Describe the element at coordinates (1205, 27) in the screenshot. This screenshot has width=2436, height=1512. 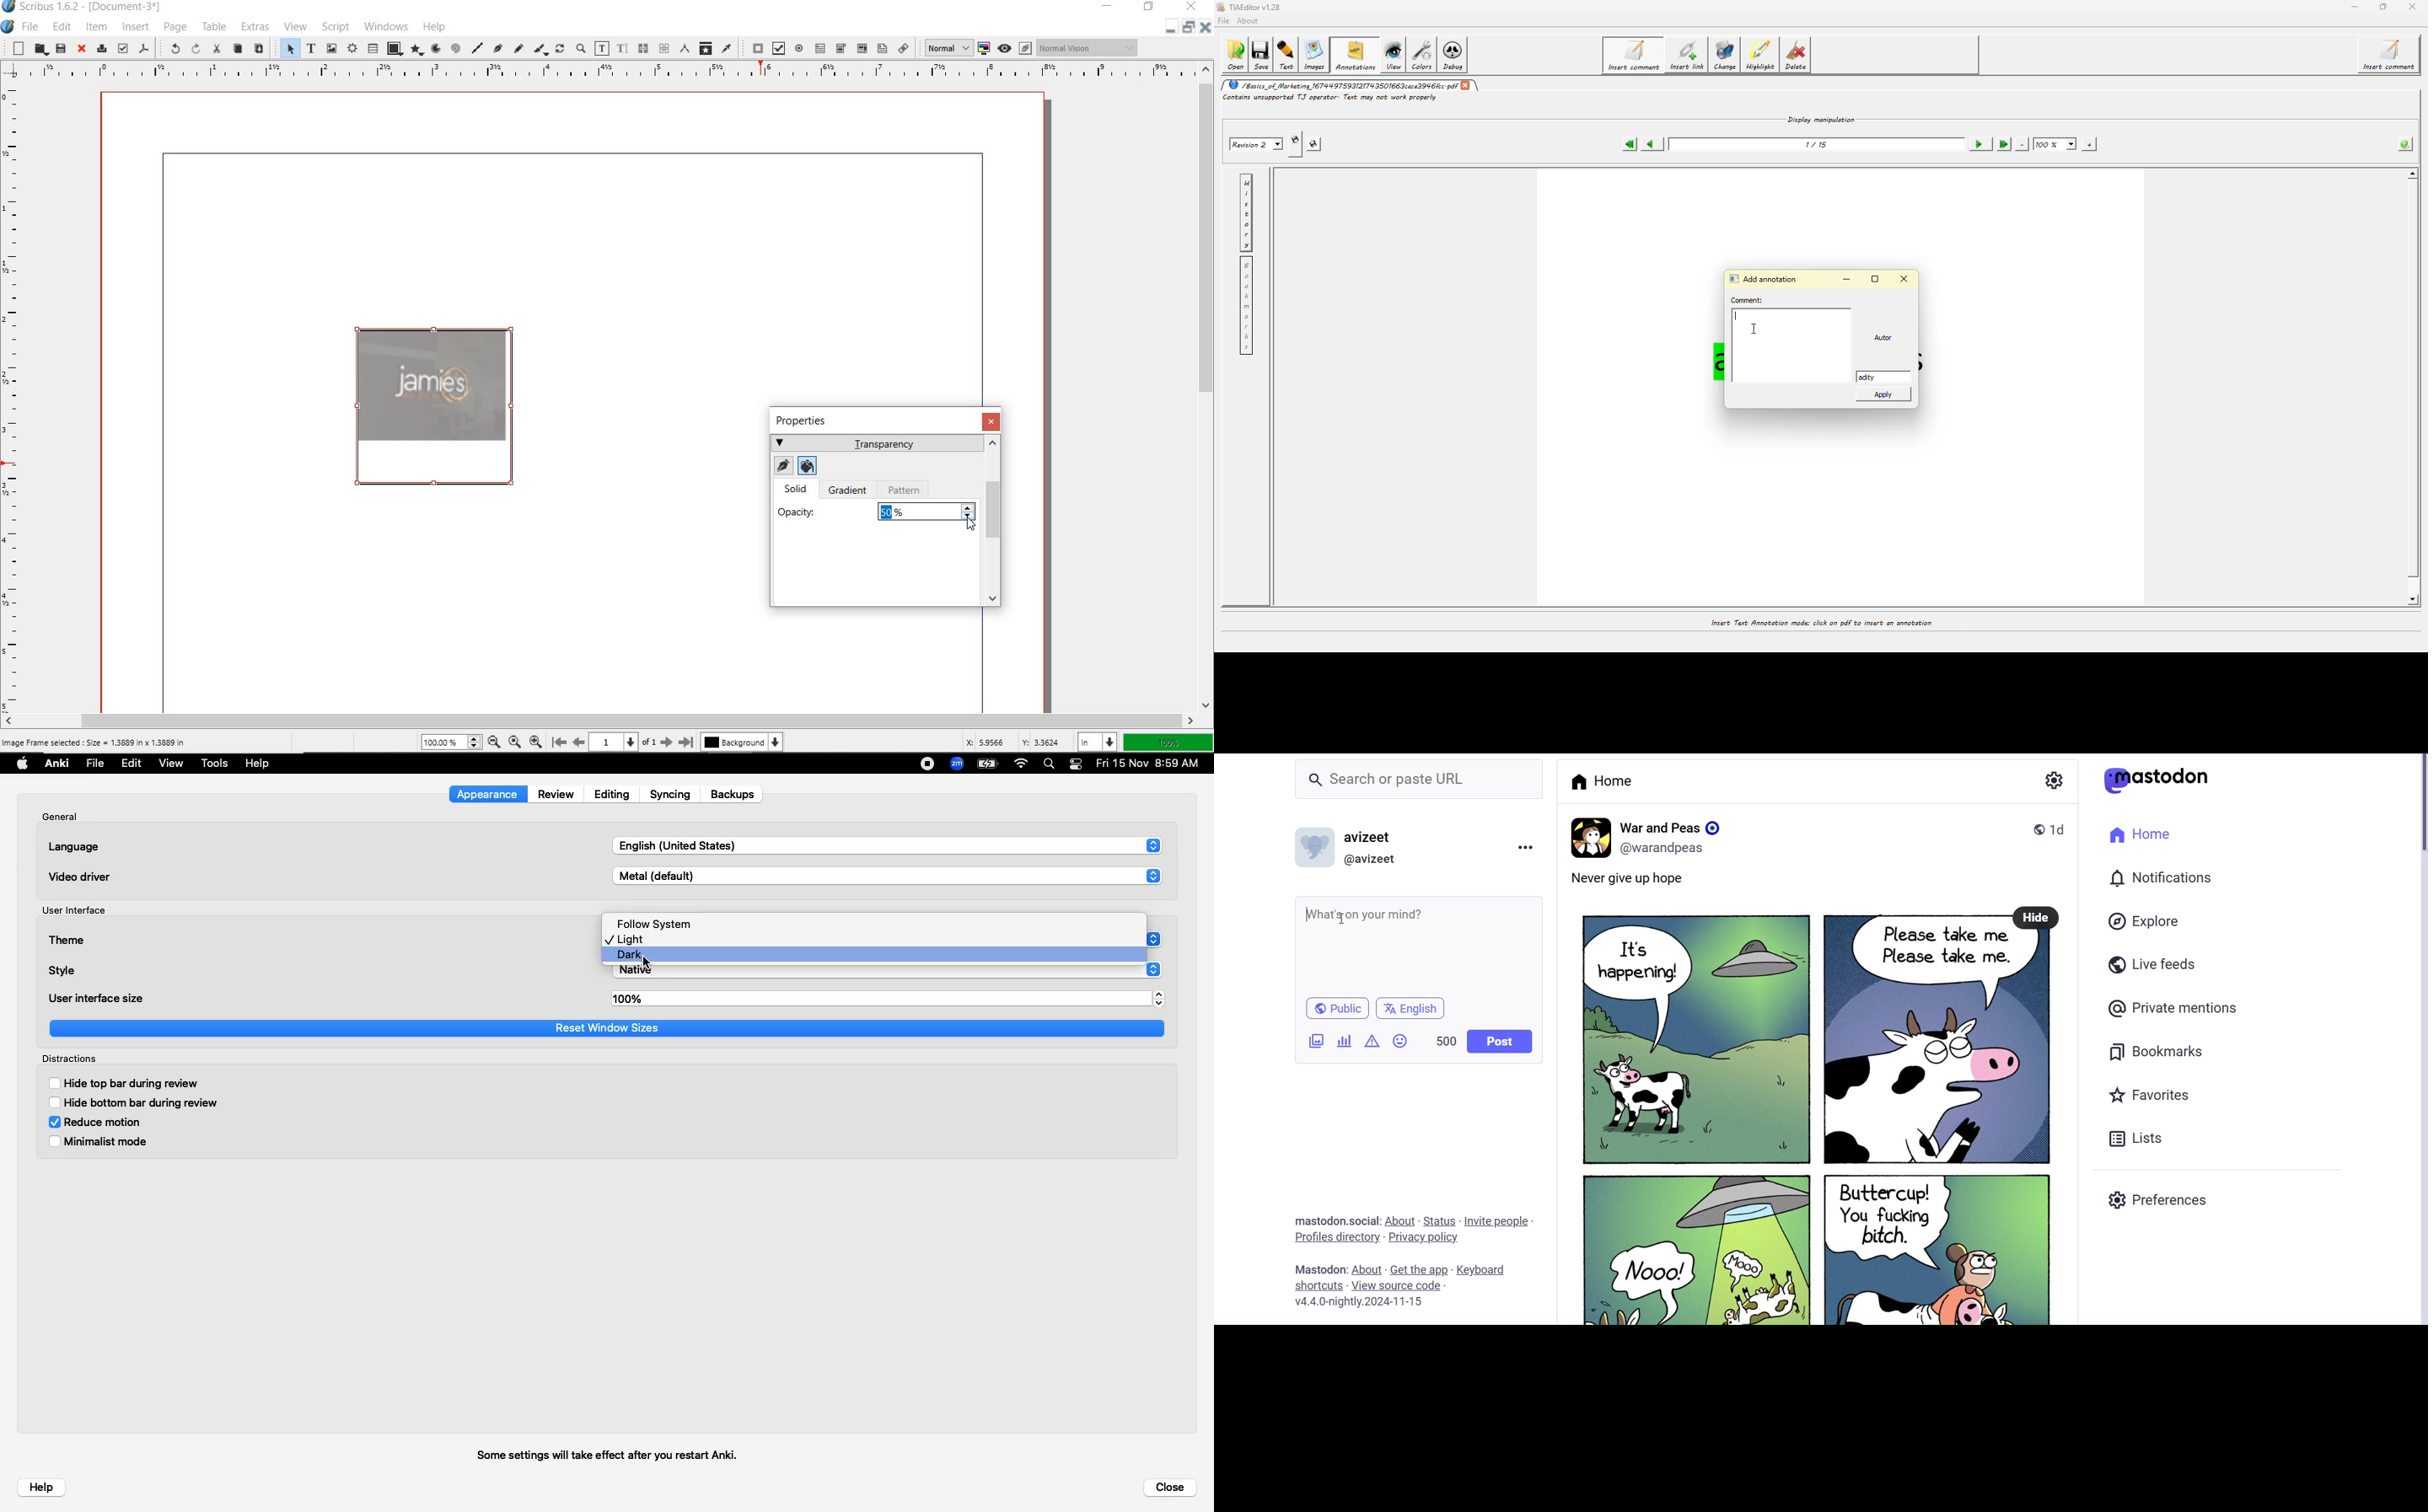
I see `close` at that location.